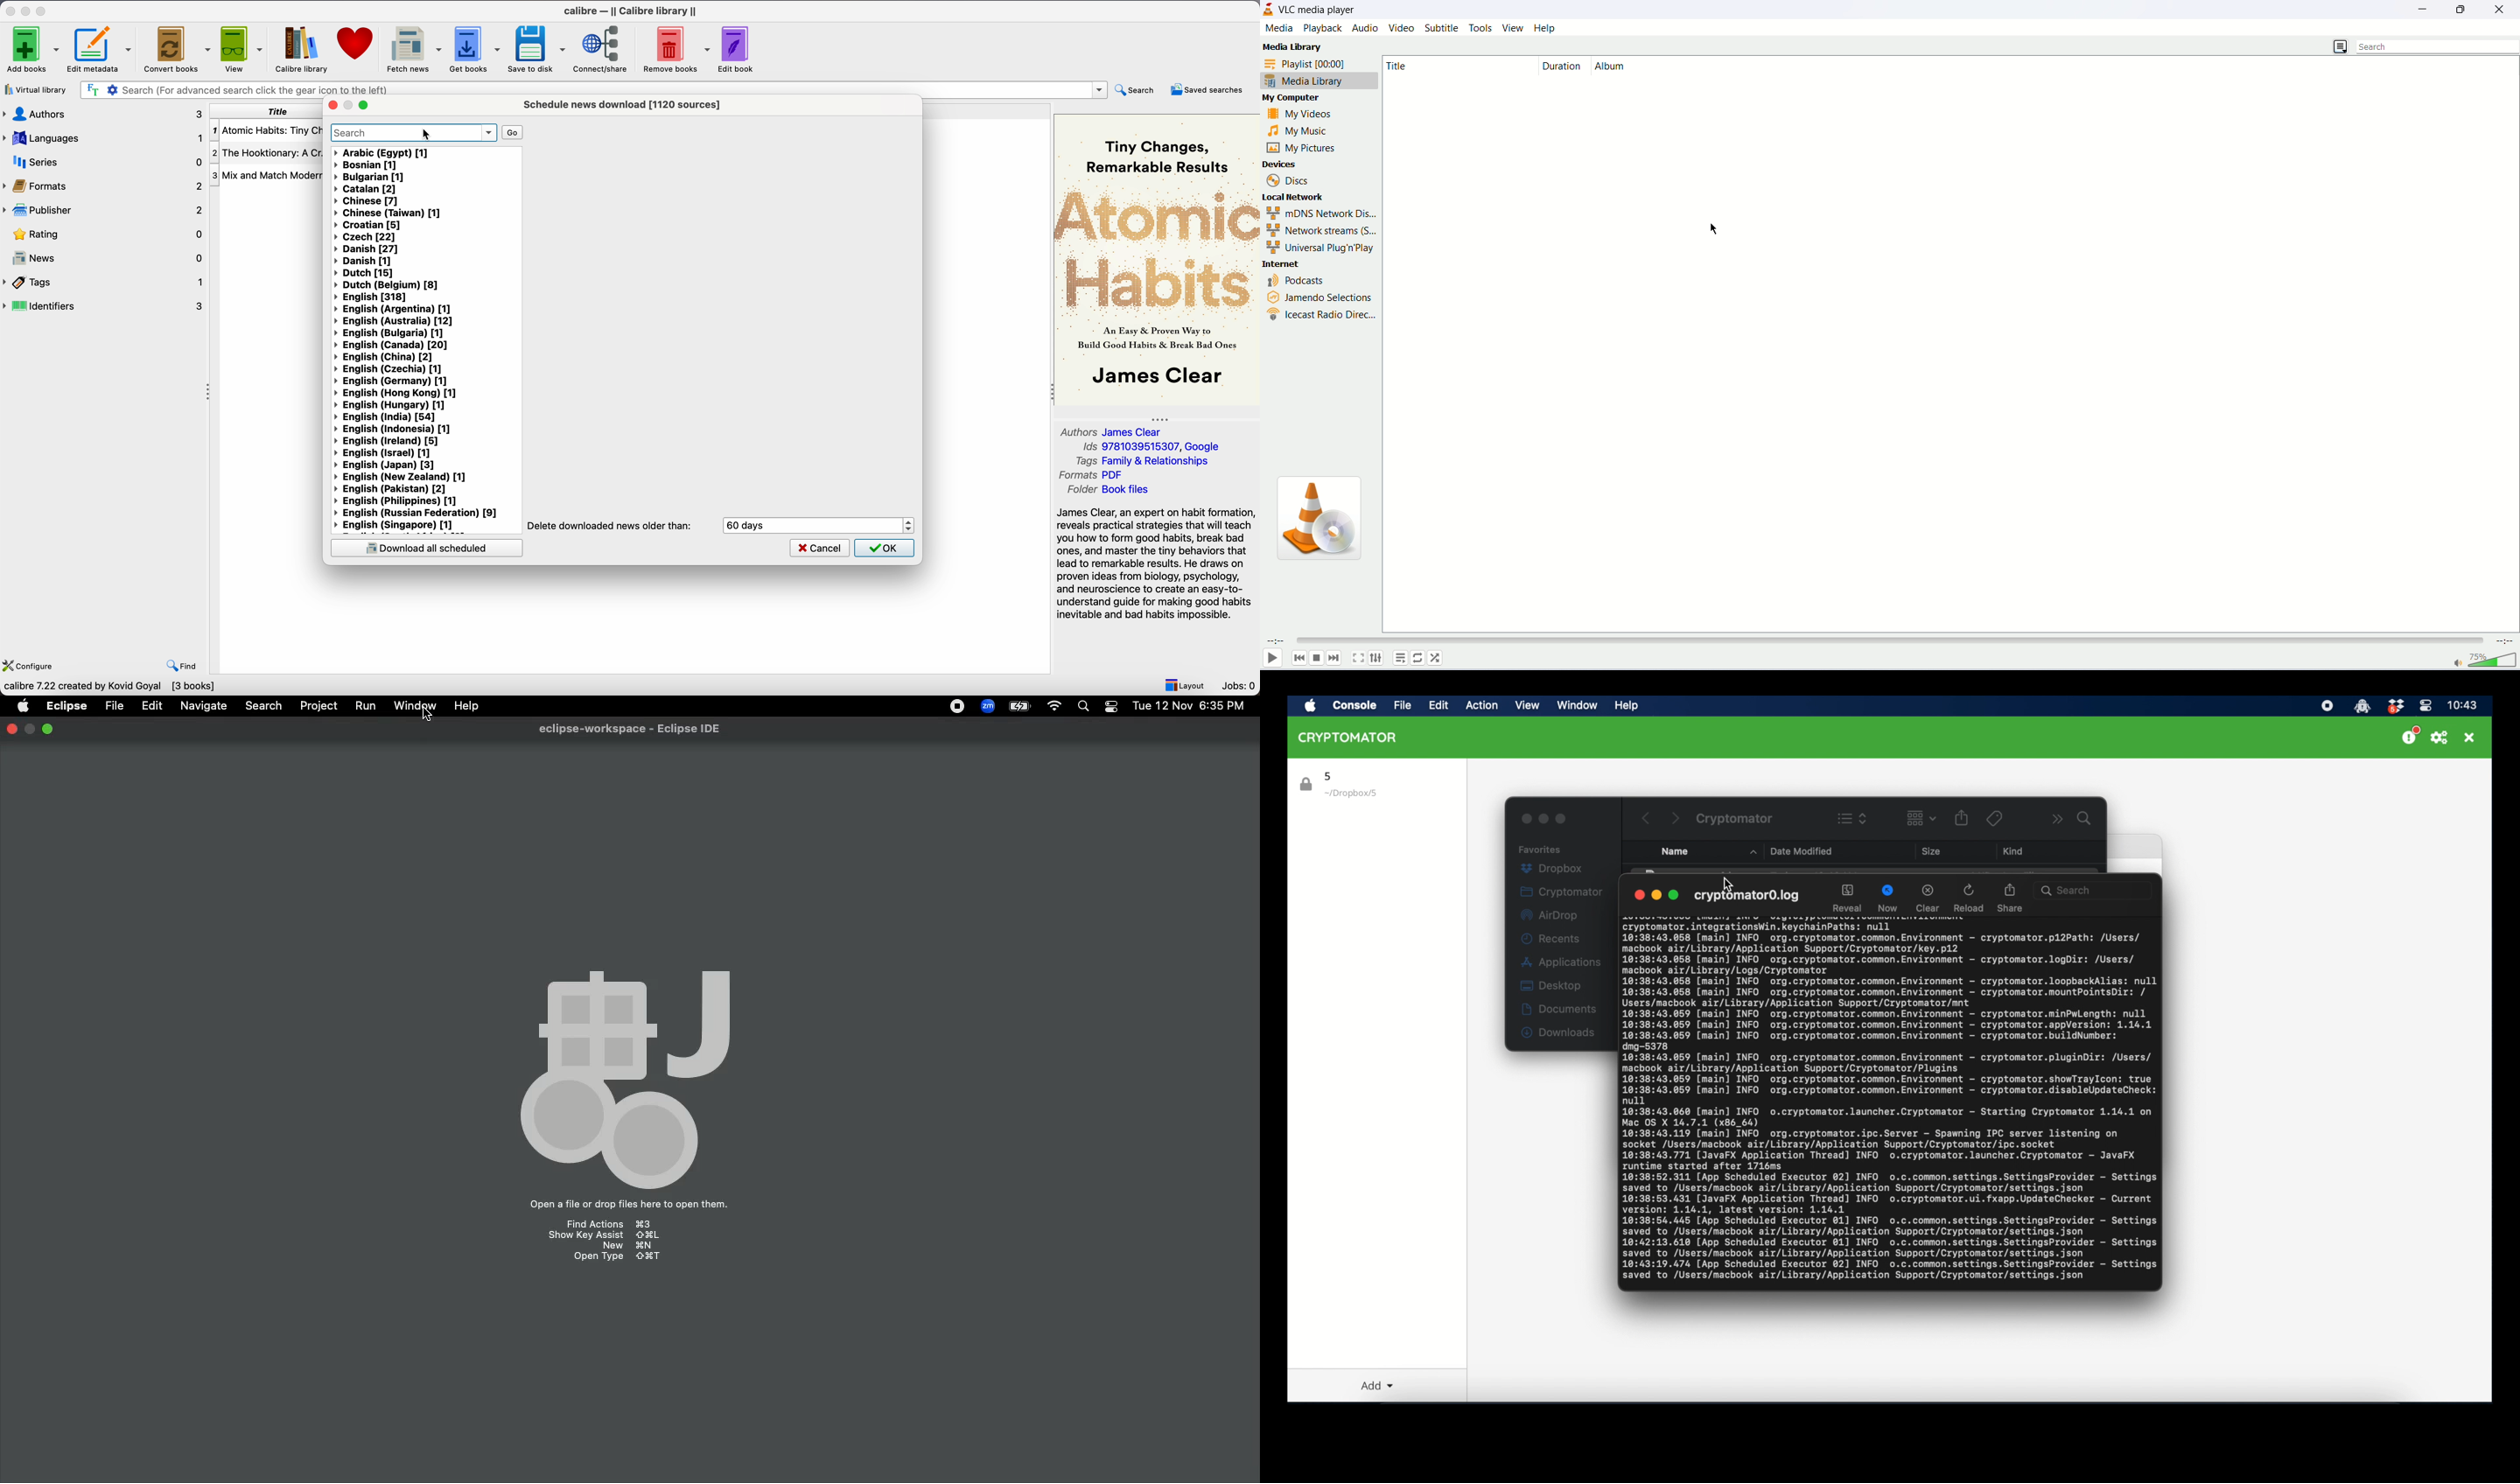  Describe the element at coordinates (676, 48) in the screenshot. I see `remove books` at that location.